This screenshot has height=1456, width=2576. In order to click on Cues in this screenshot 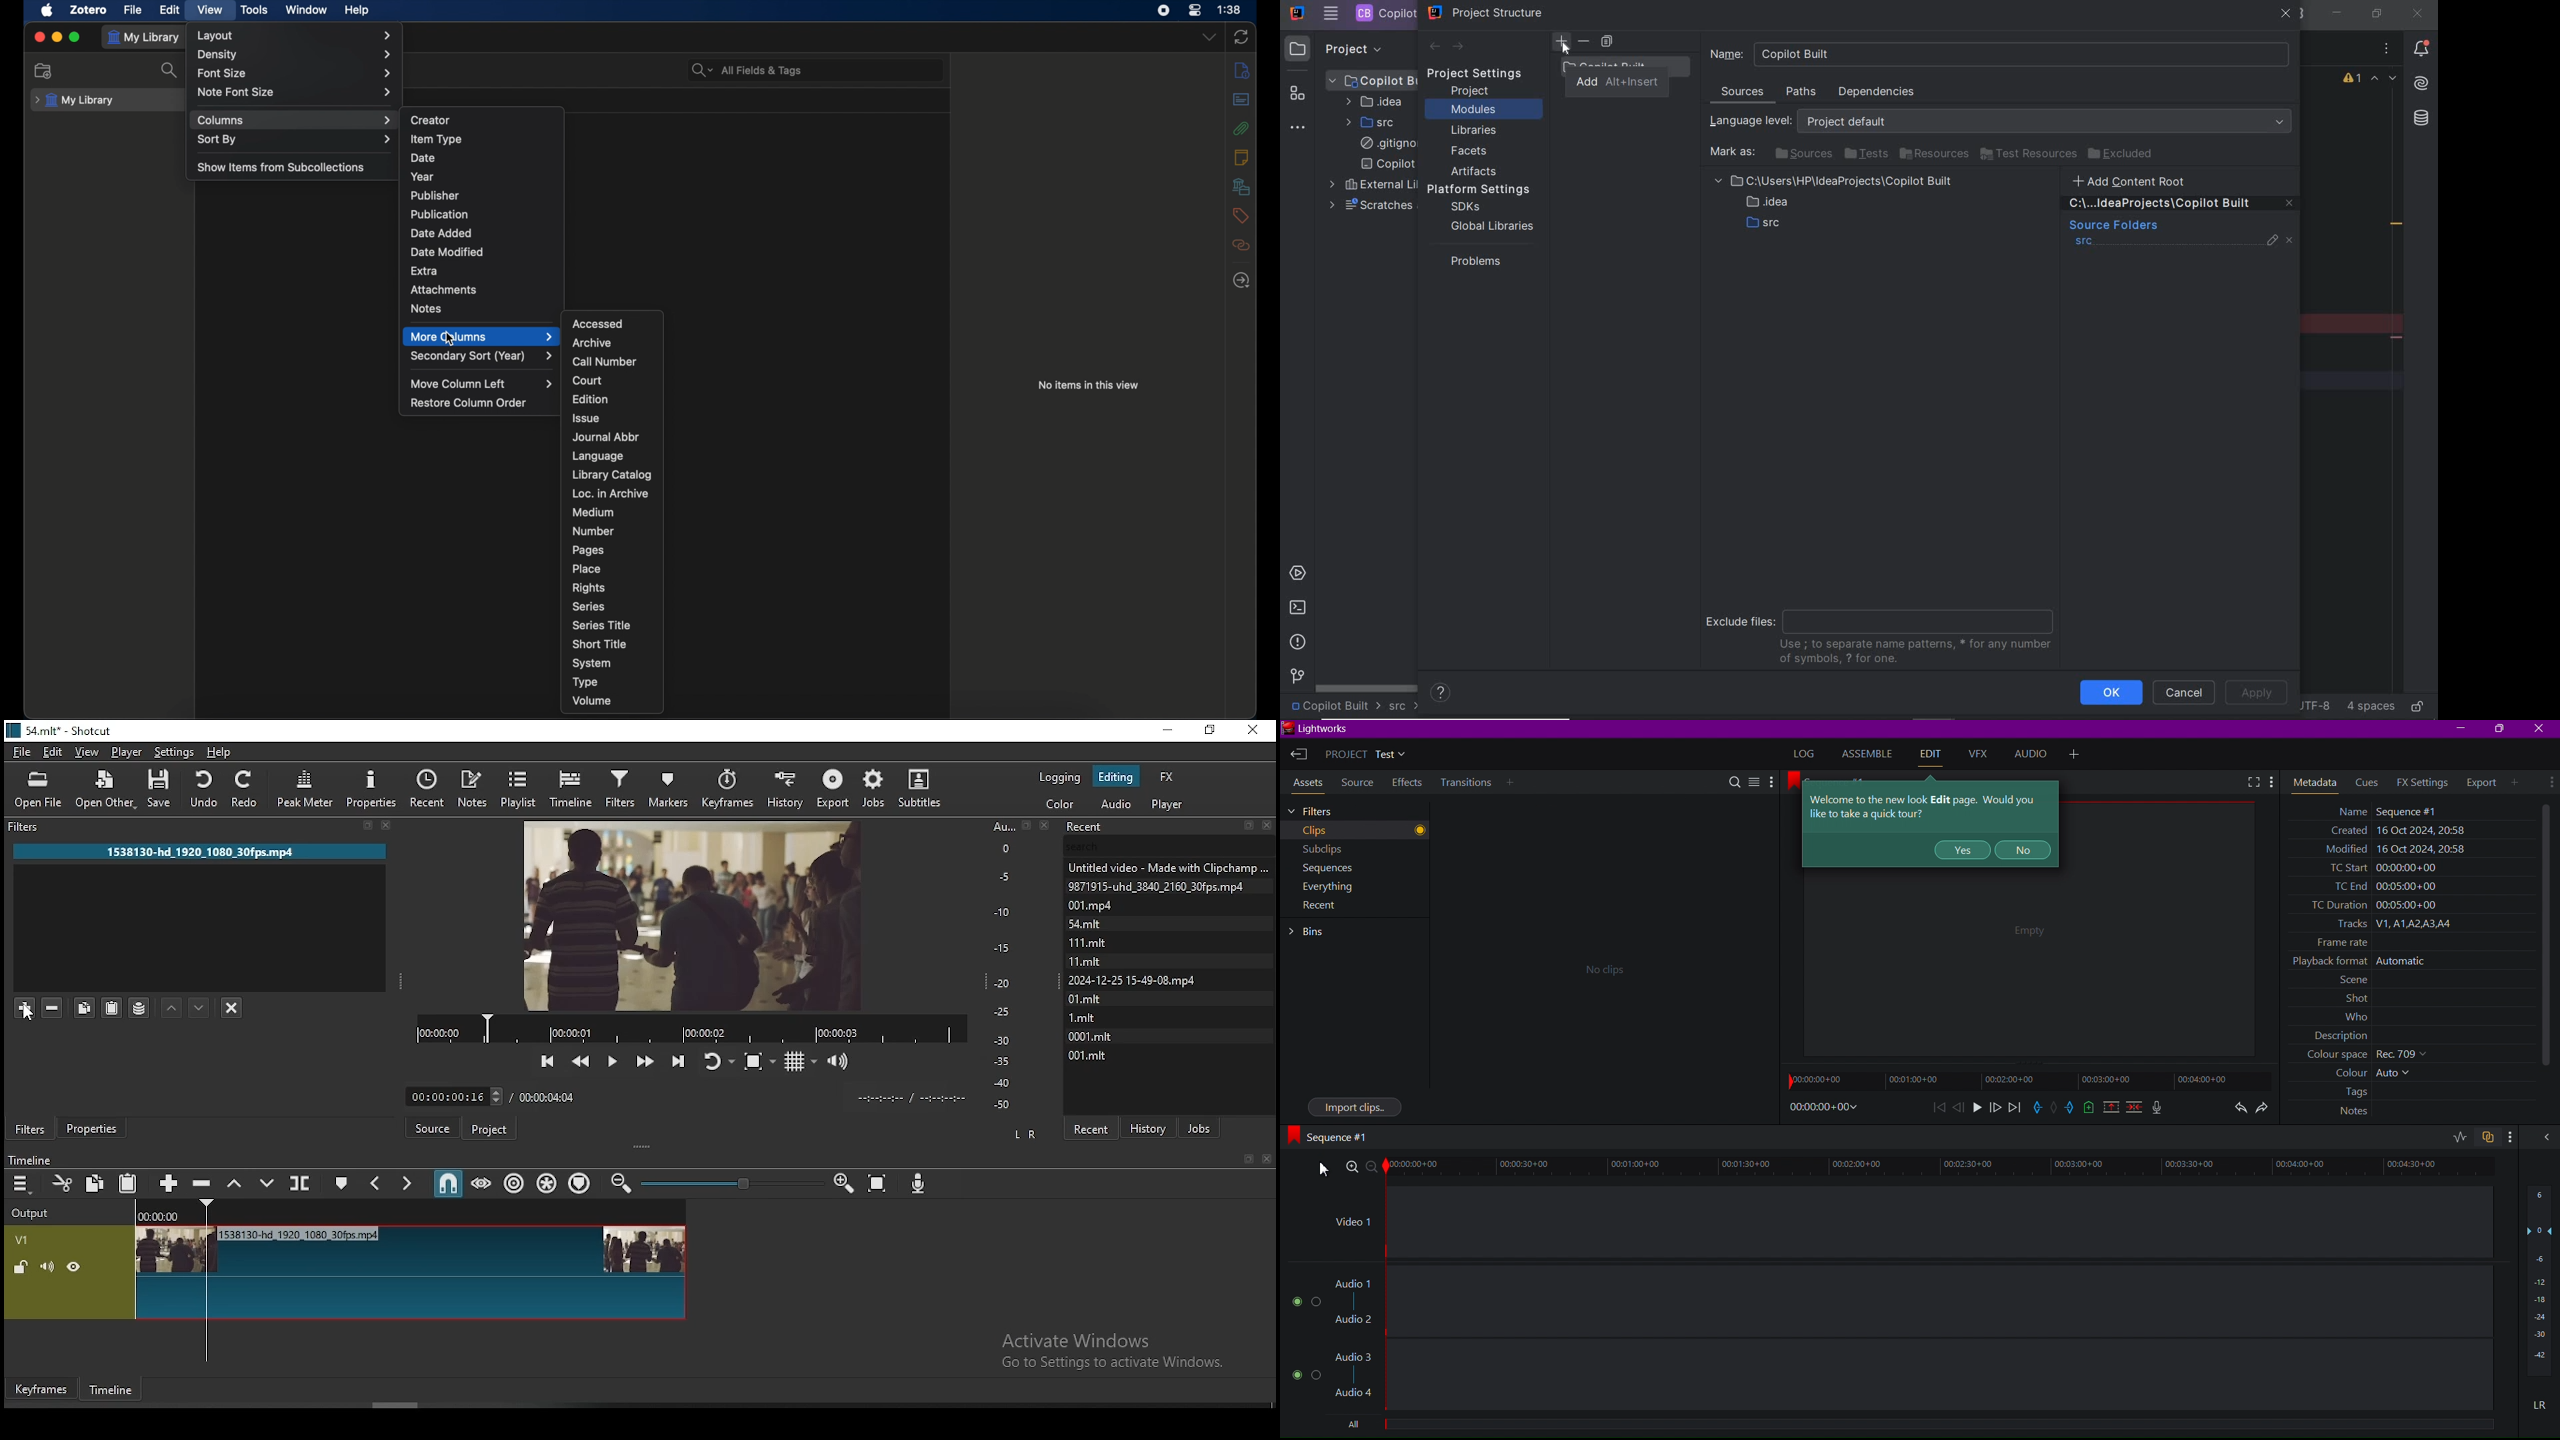, I will do `click(2369, 782)`.